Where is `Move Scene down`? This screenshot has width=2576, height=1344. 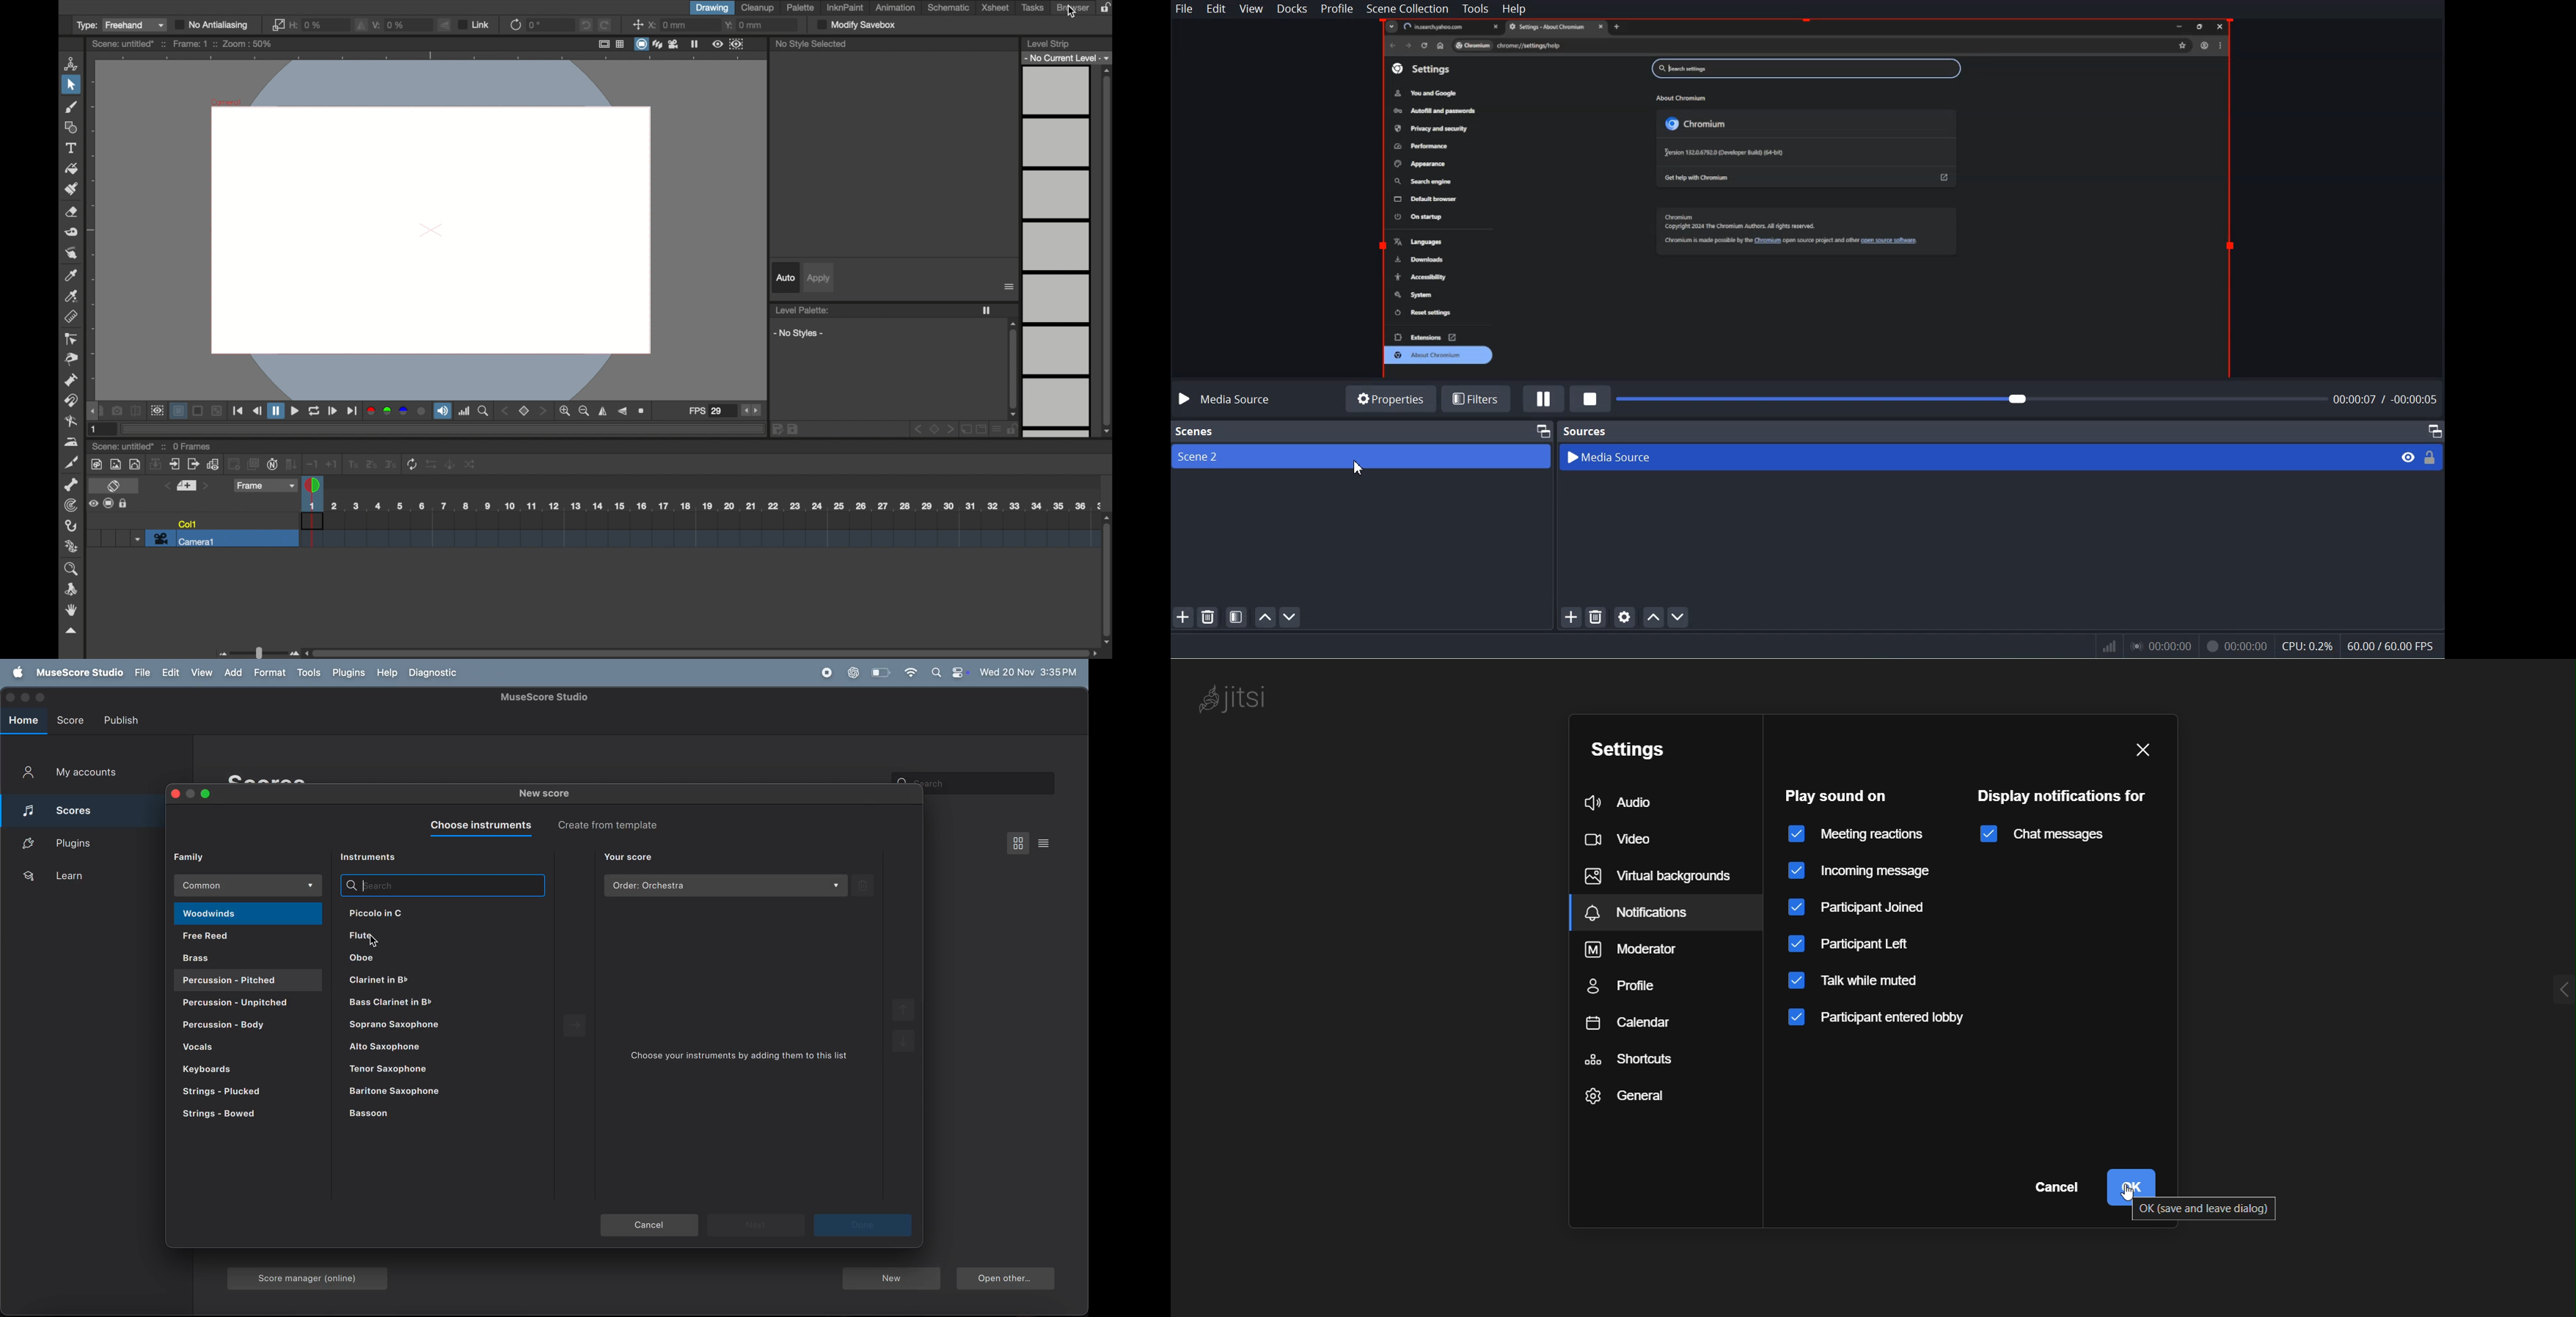
Move Scene down is located at coordinates (1290, 618).